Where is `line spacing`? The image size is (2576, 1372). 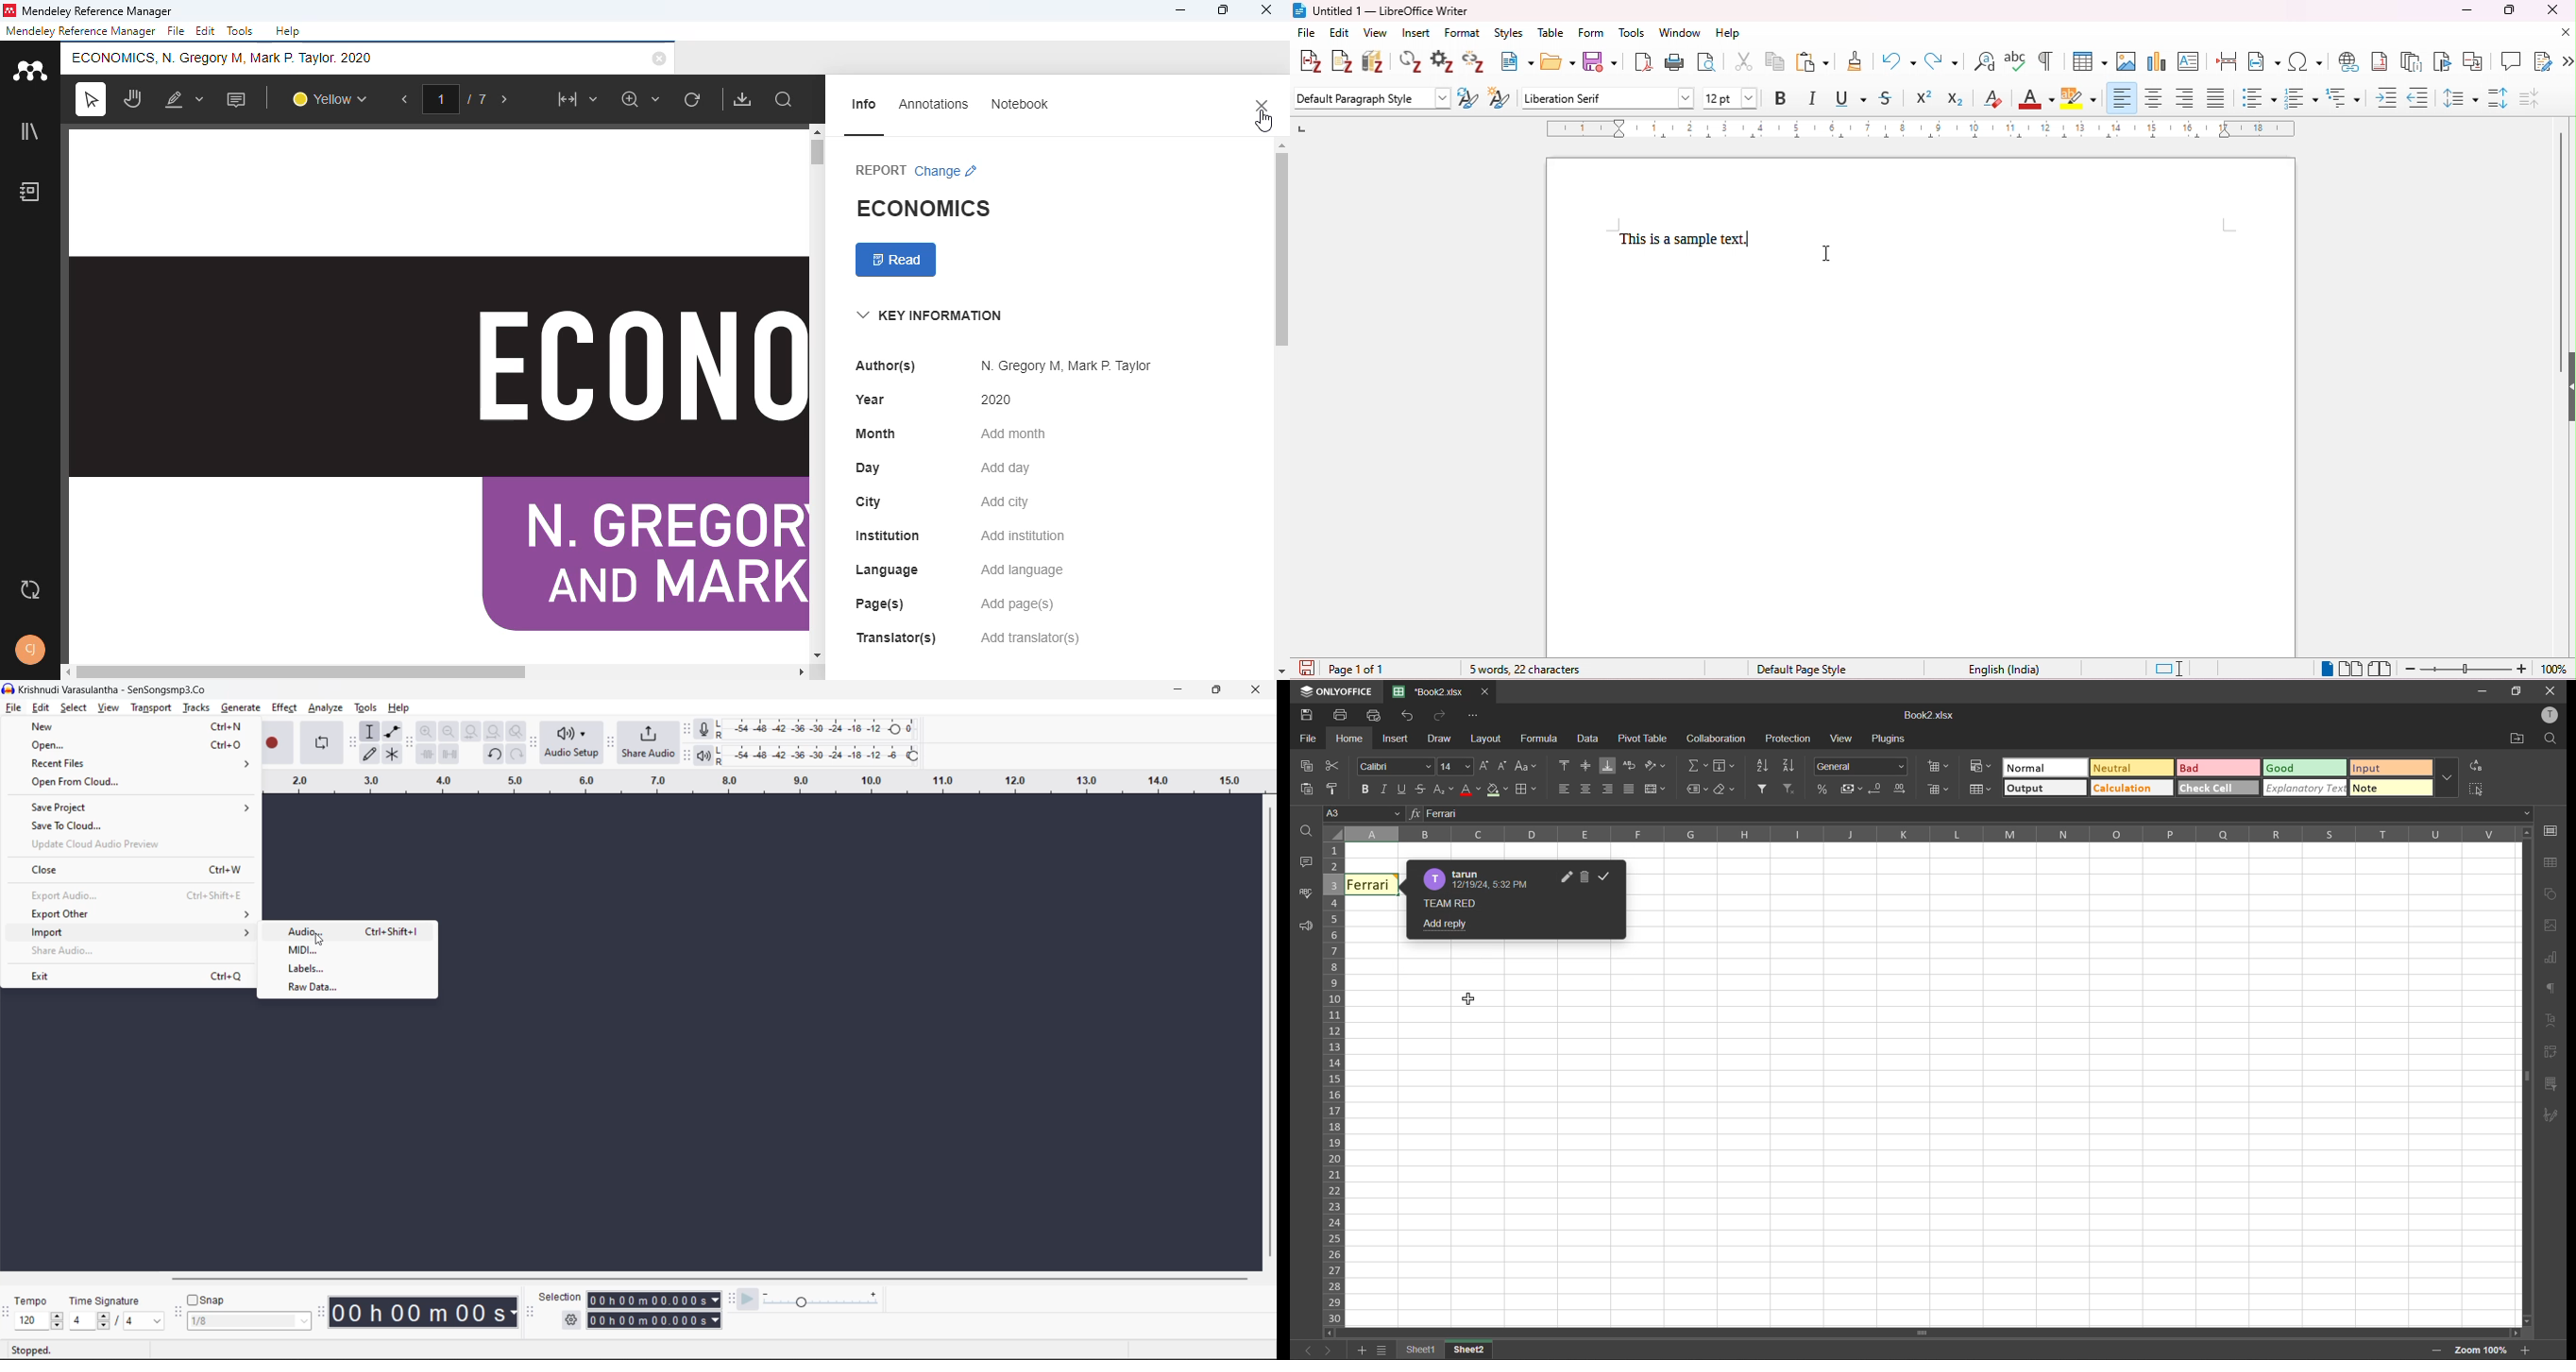 line spacing is located at coordinates (2460, 97).